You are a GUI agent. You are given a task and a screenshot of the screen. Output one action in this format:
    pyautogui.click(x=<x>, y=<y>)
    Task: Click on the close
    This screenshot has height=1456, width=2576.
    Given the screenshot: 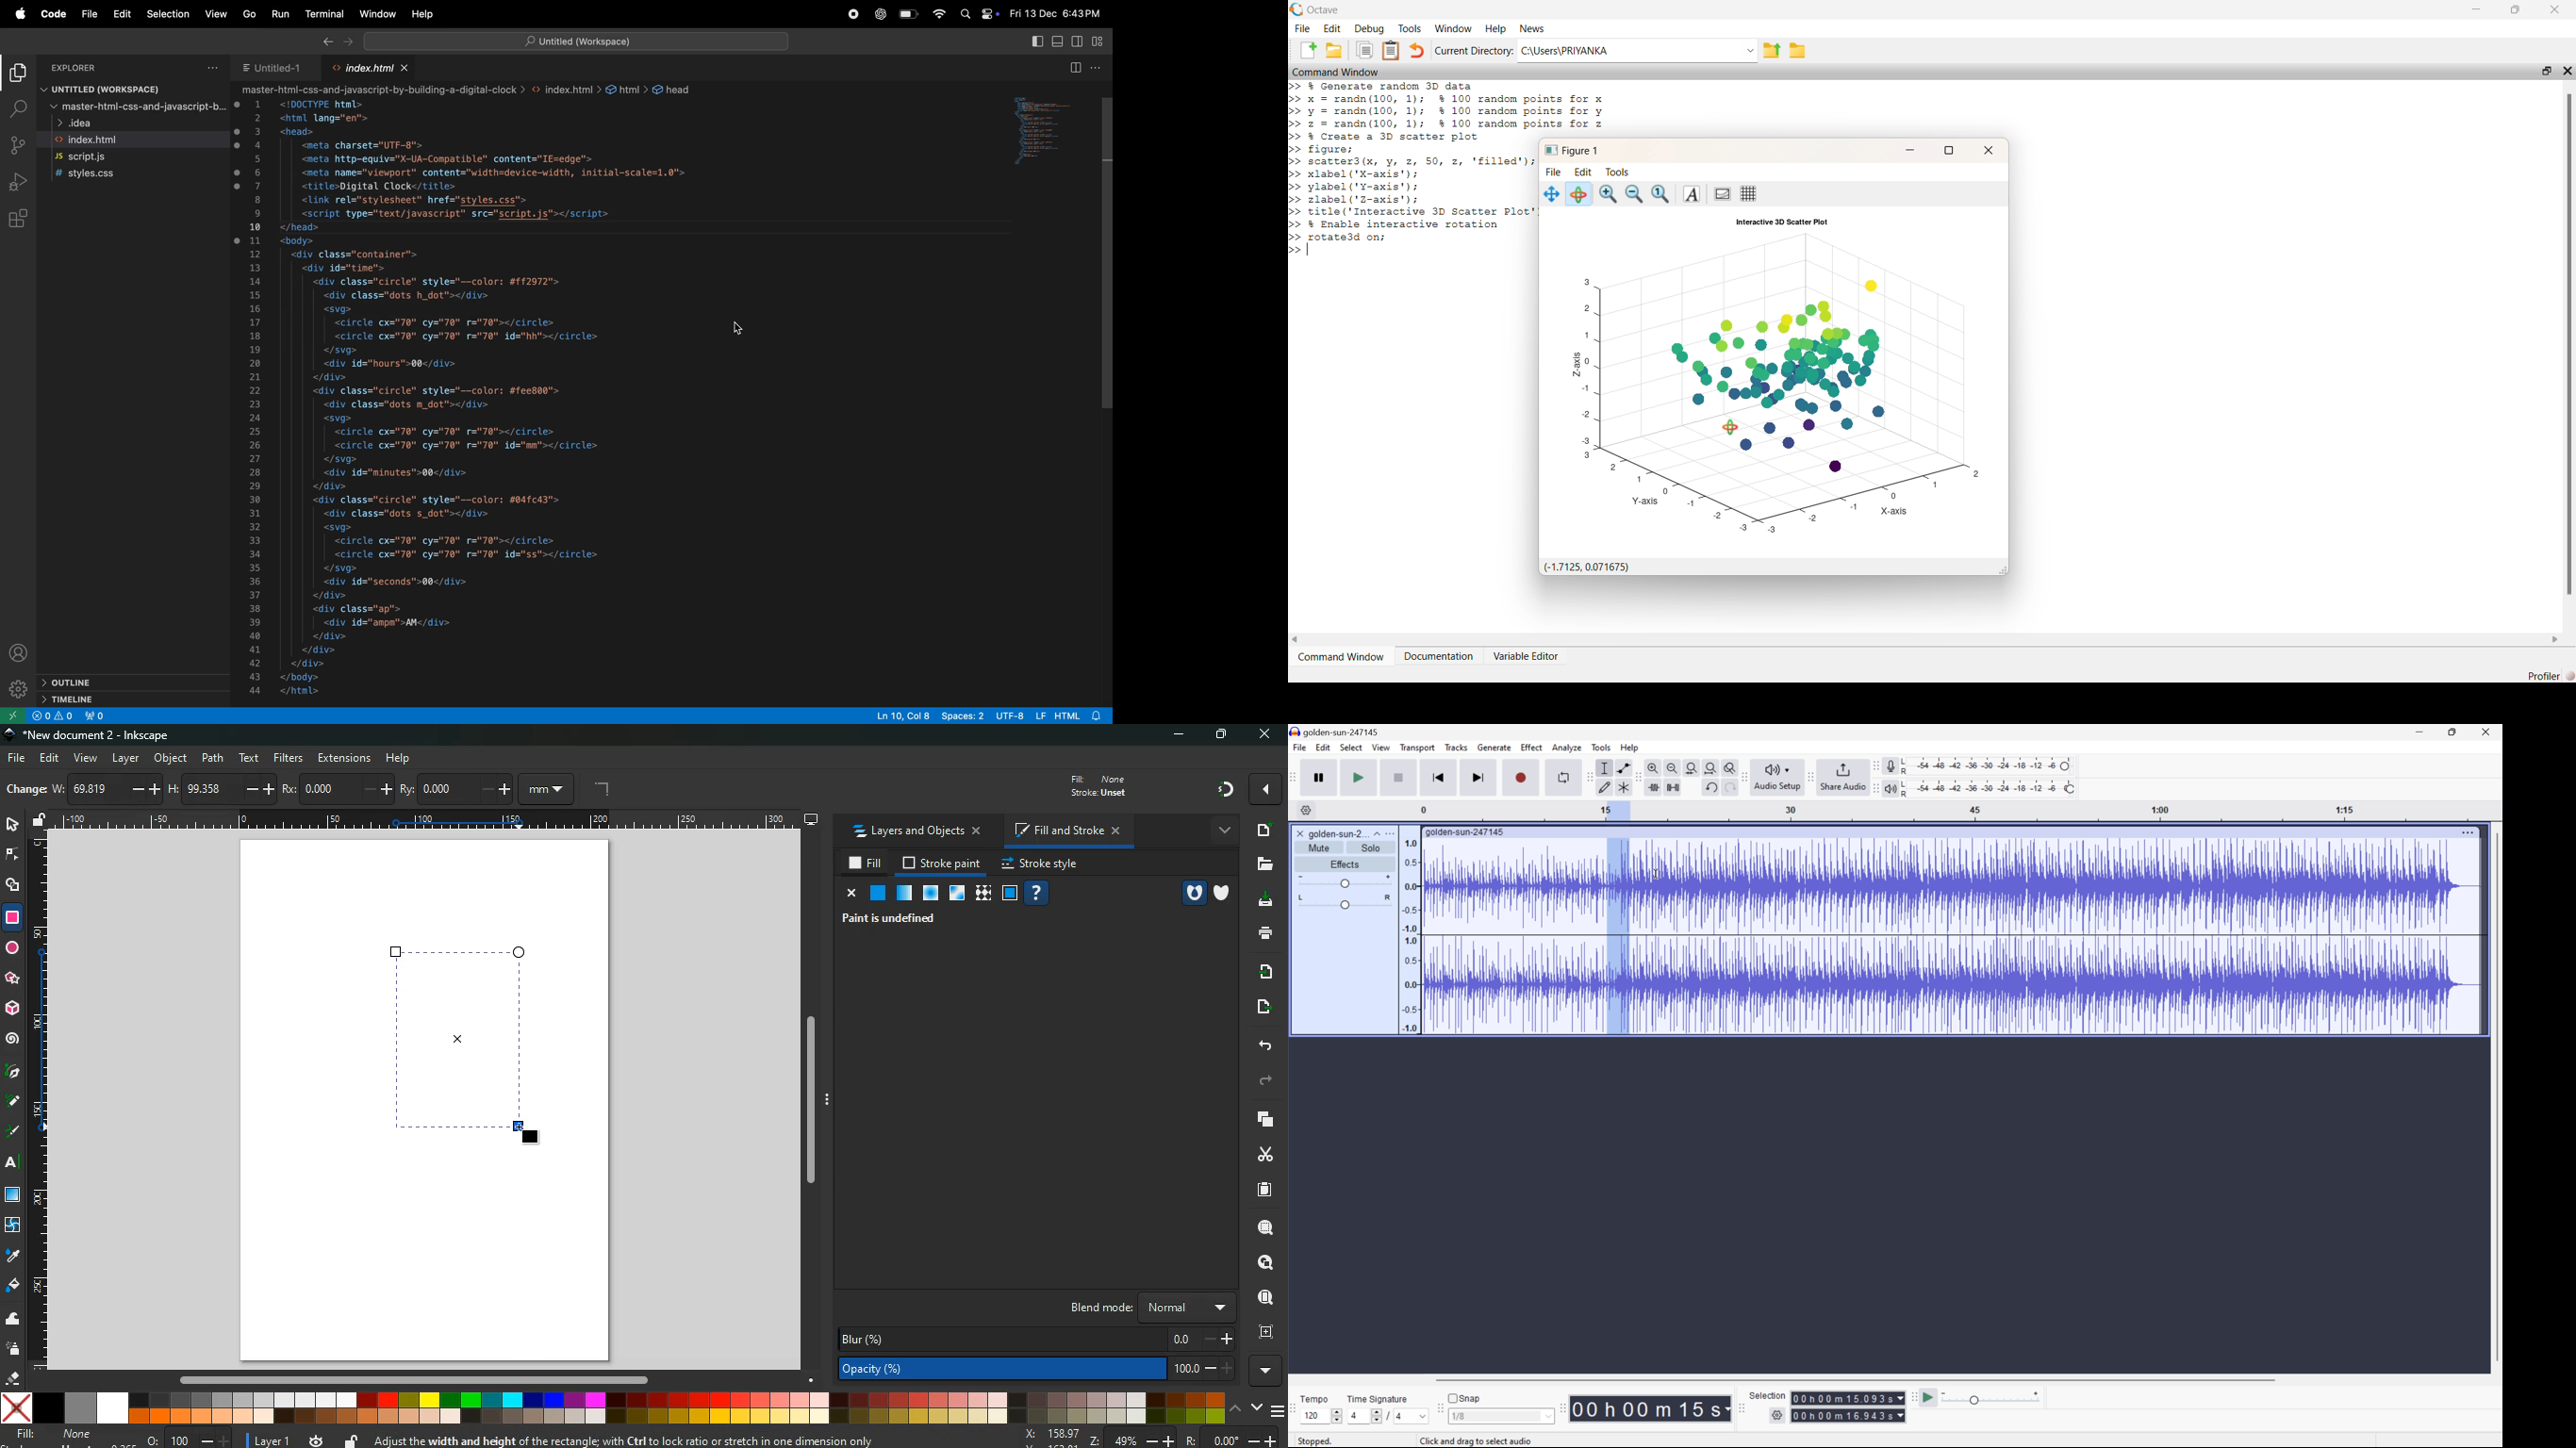 What is the action you would take?
    pyautogui.click(x=1266, y=735)
    